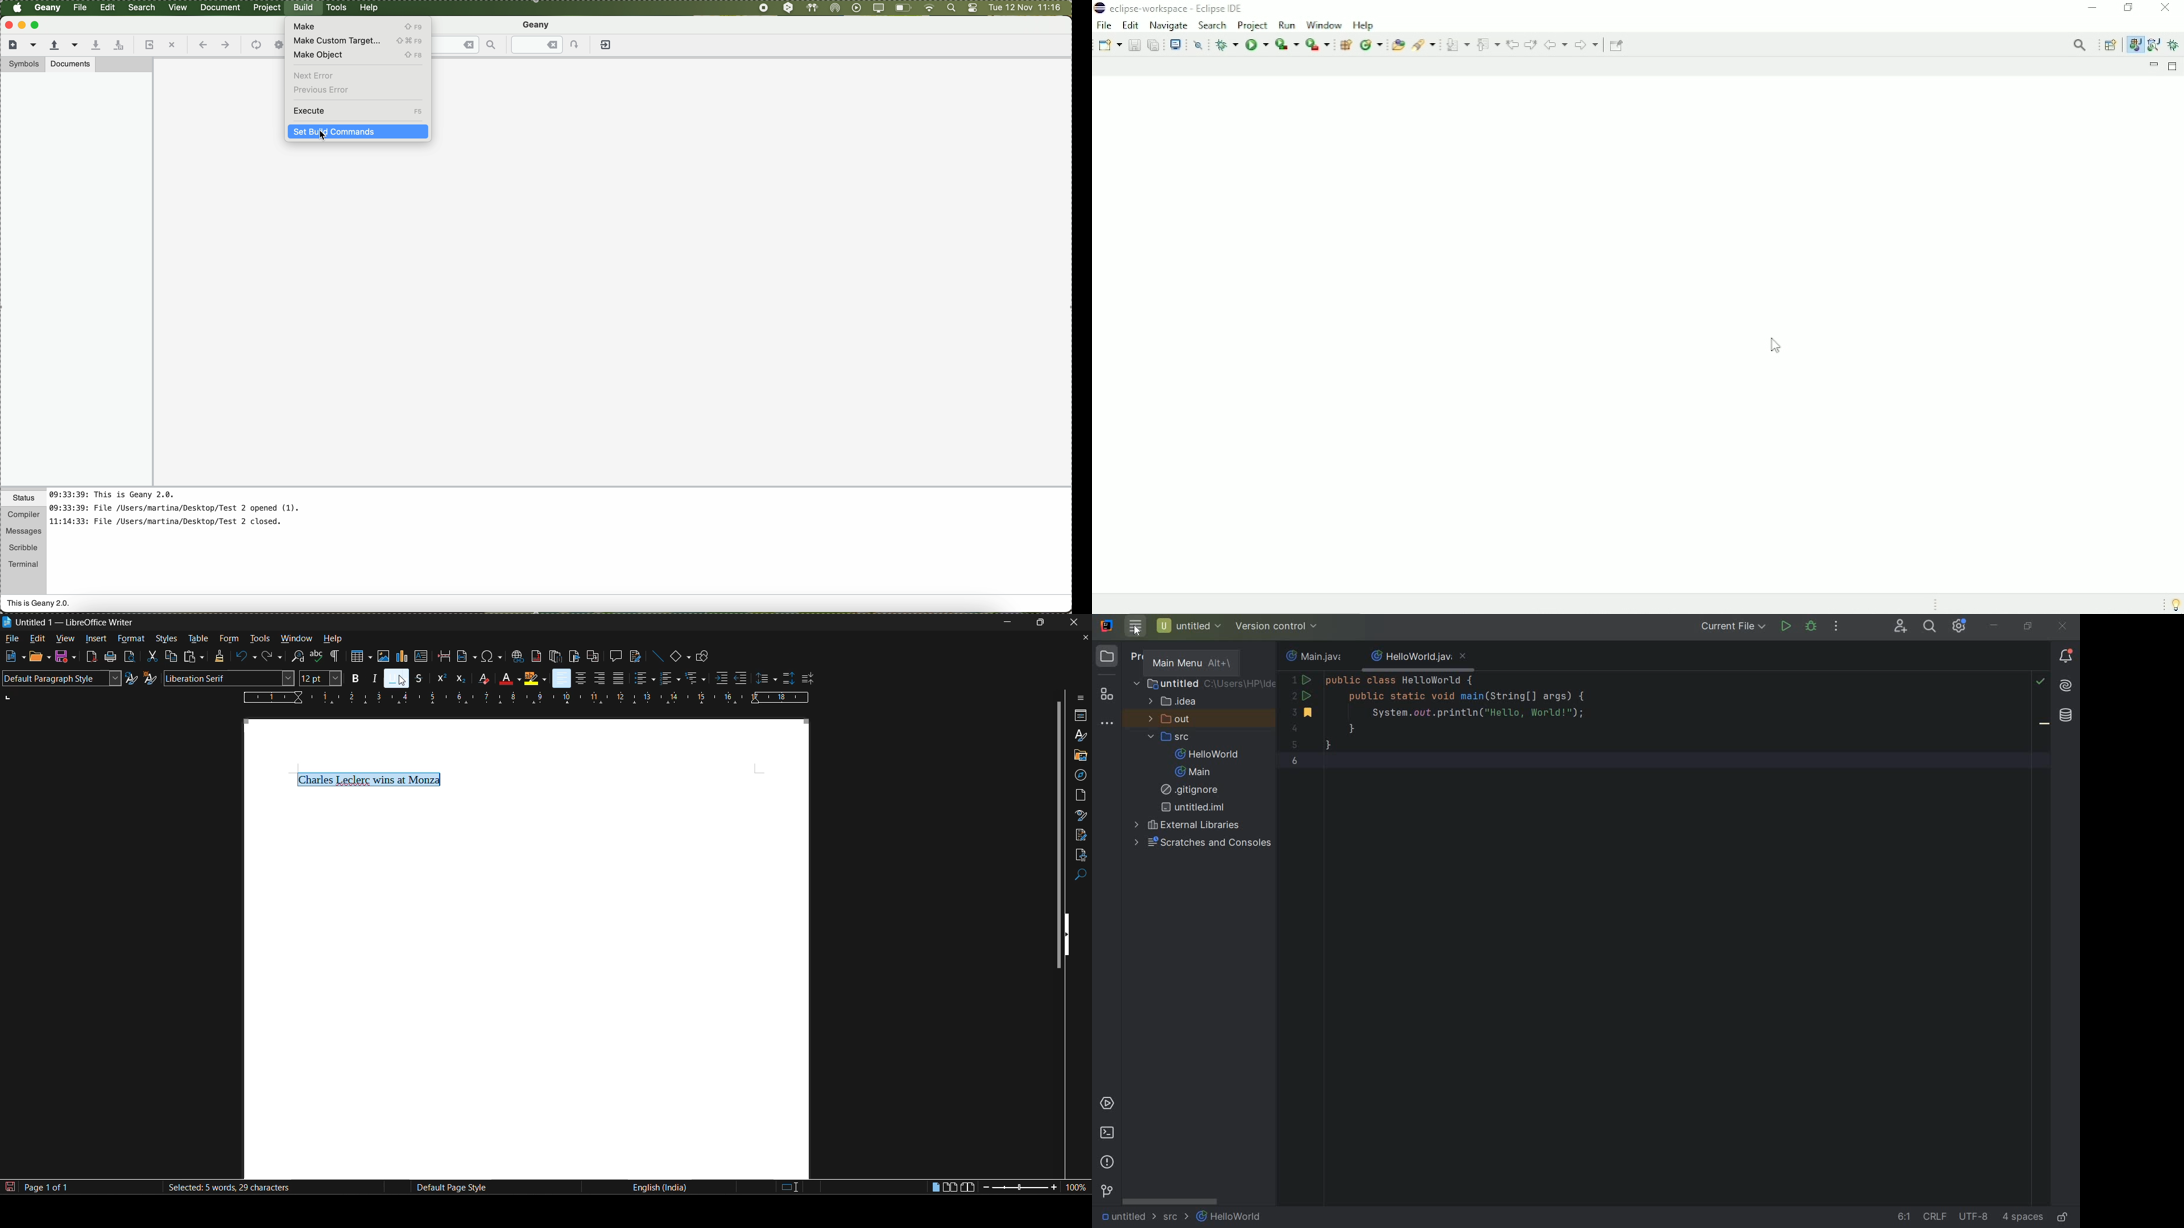 The image size is (2184, 1232). What do you see at coordinates (1194, 790) in the screenshot?
I see `GITIGNORE` at bounding box center [1194, 790].